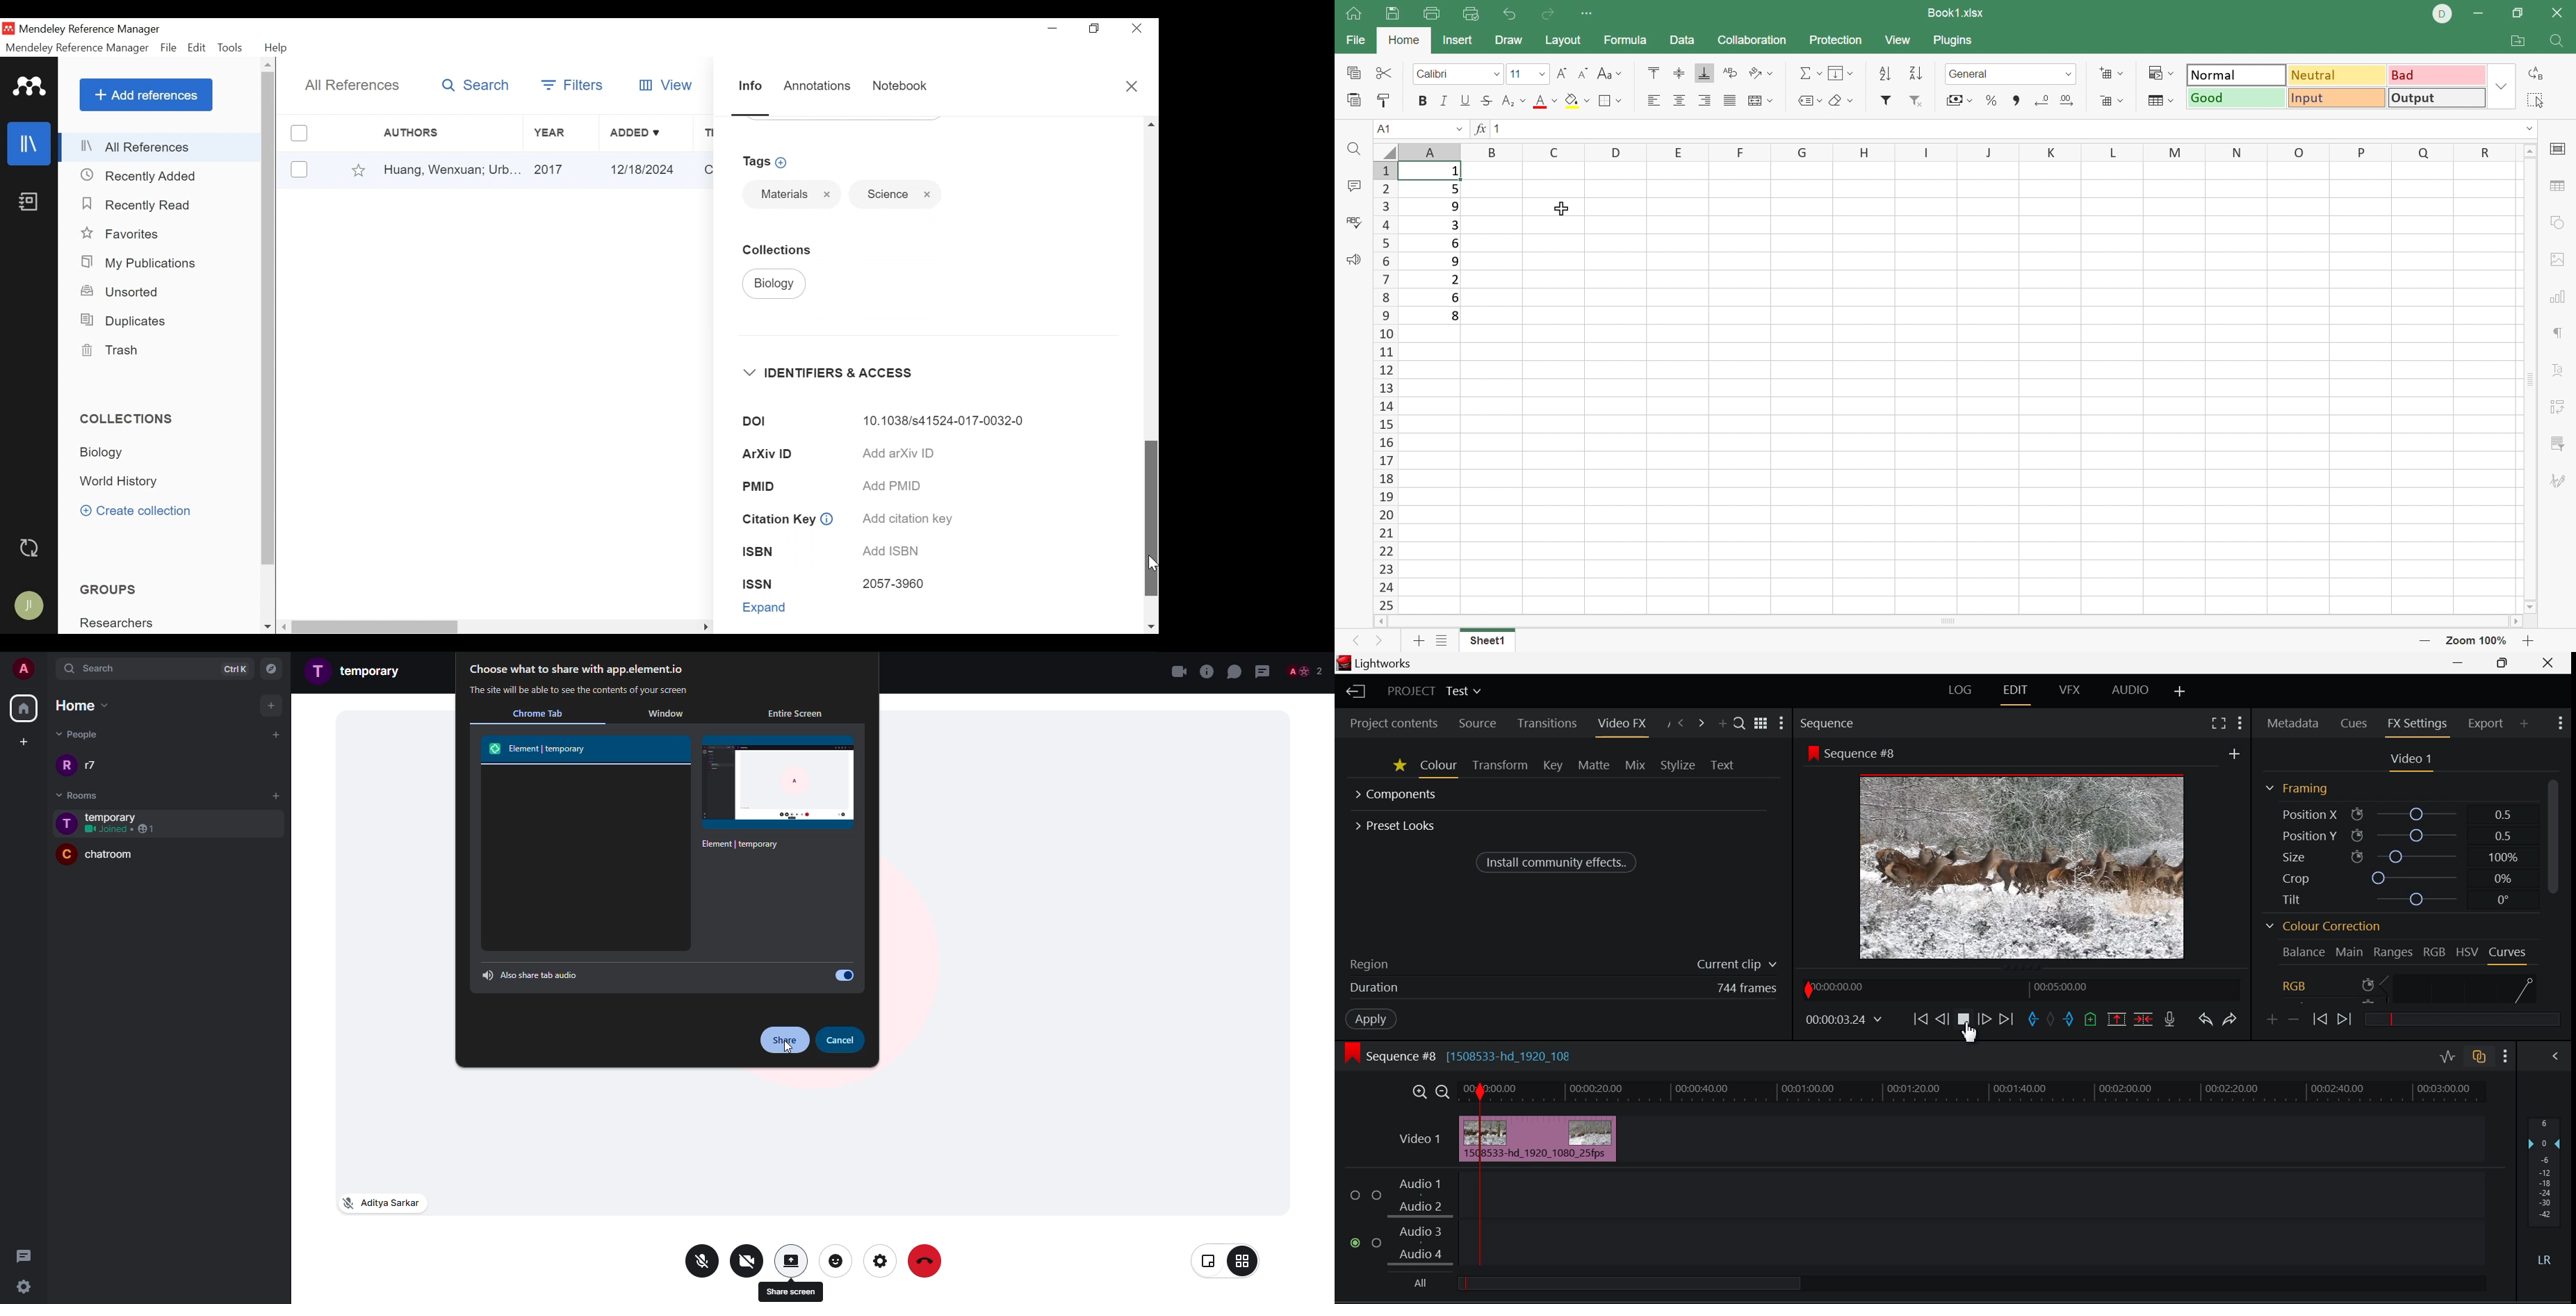  What do you see at coordinates (900, 453) in the screenshot?
I see `Add arXiv ID` at bounding box center [900, 453].